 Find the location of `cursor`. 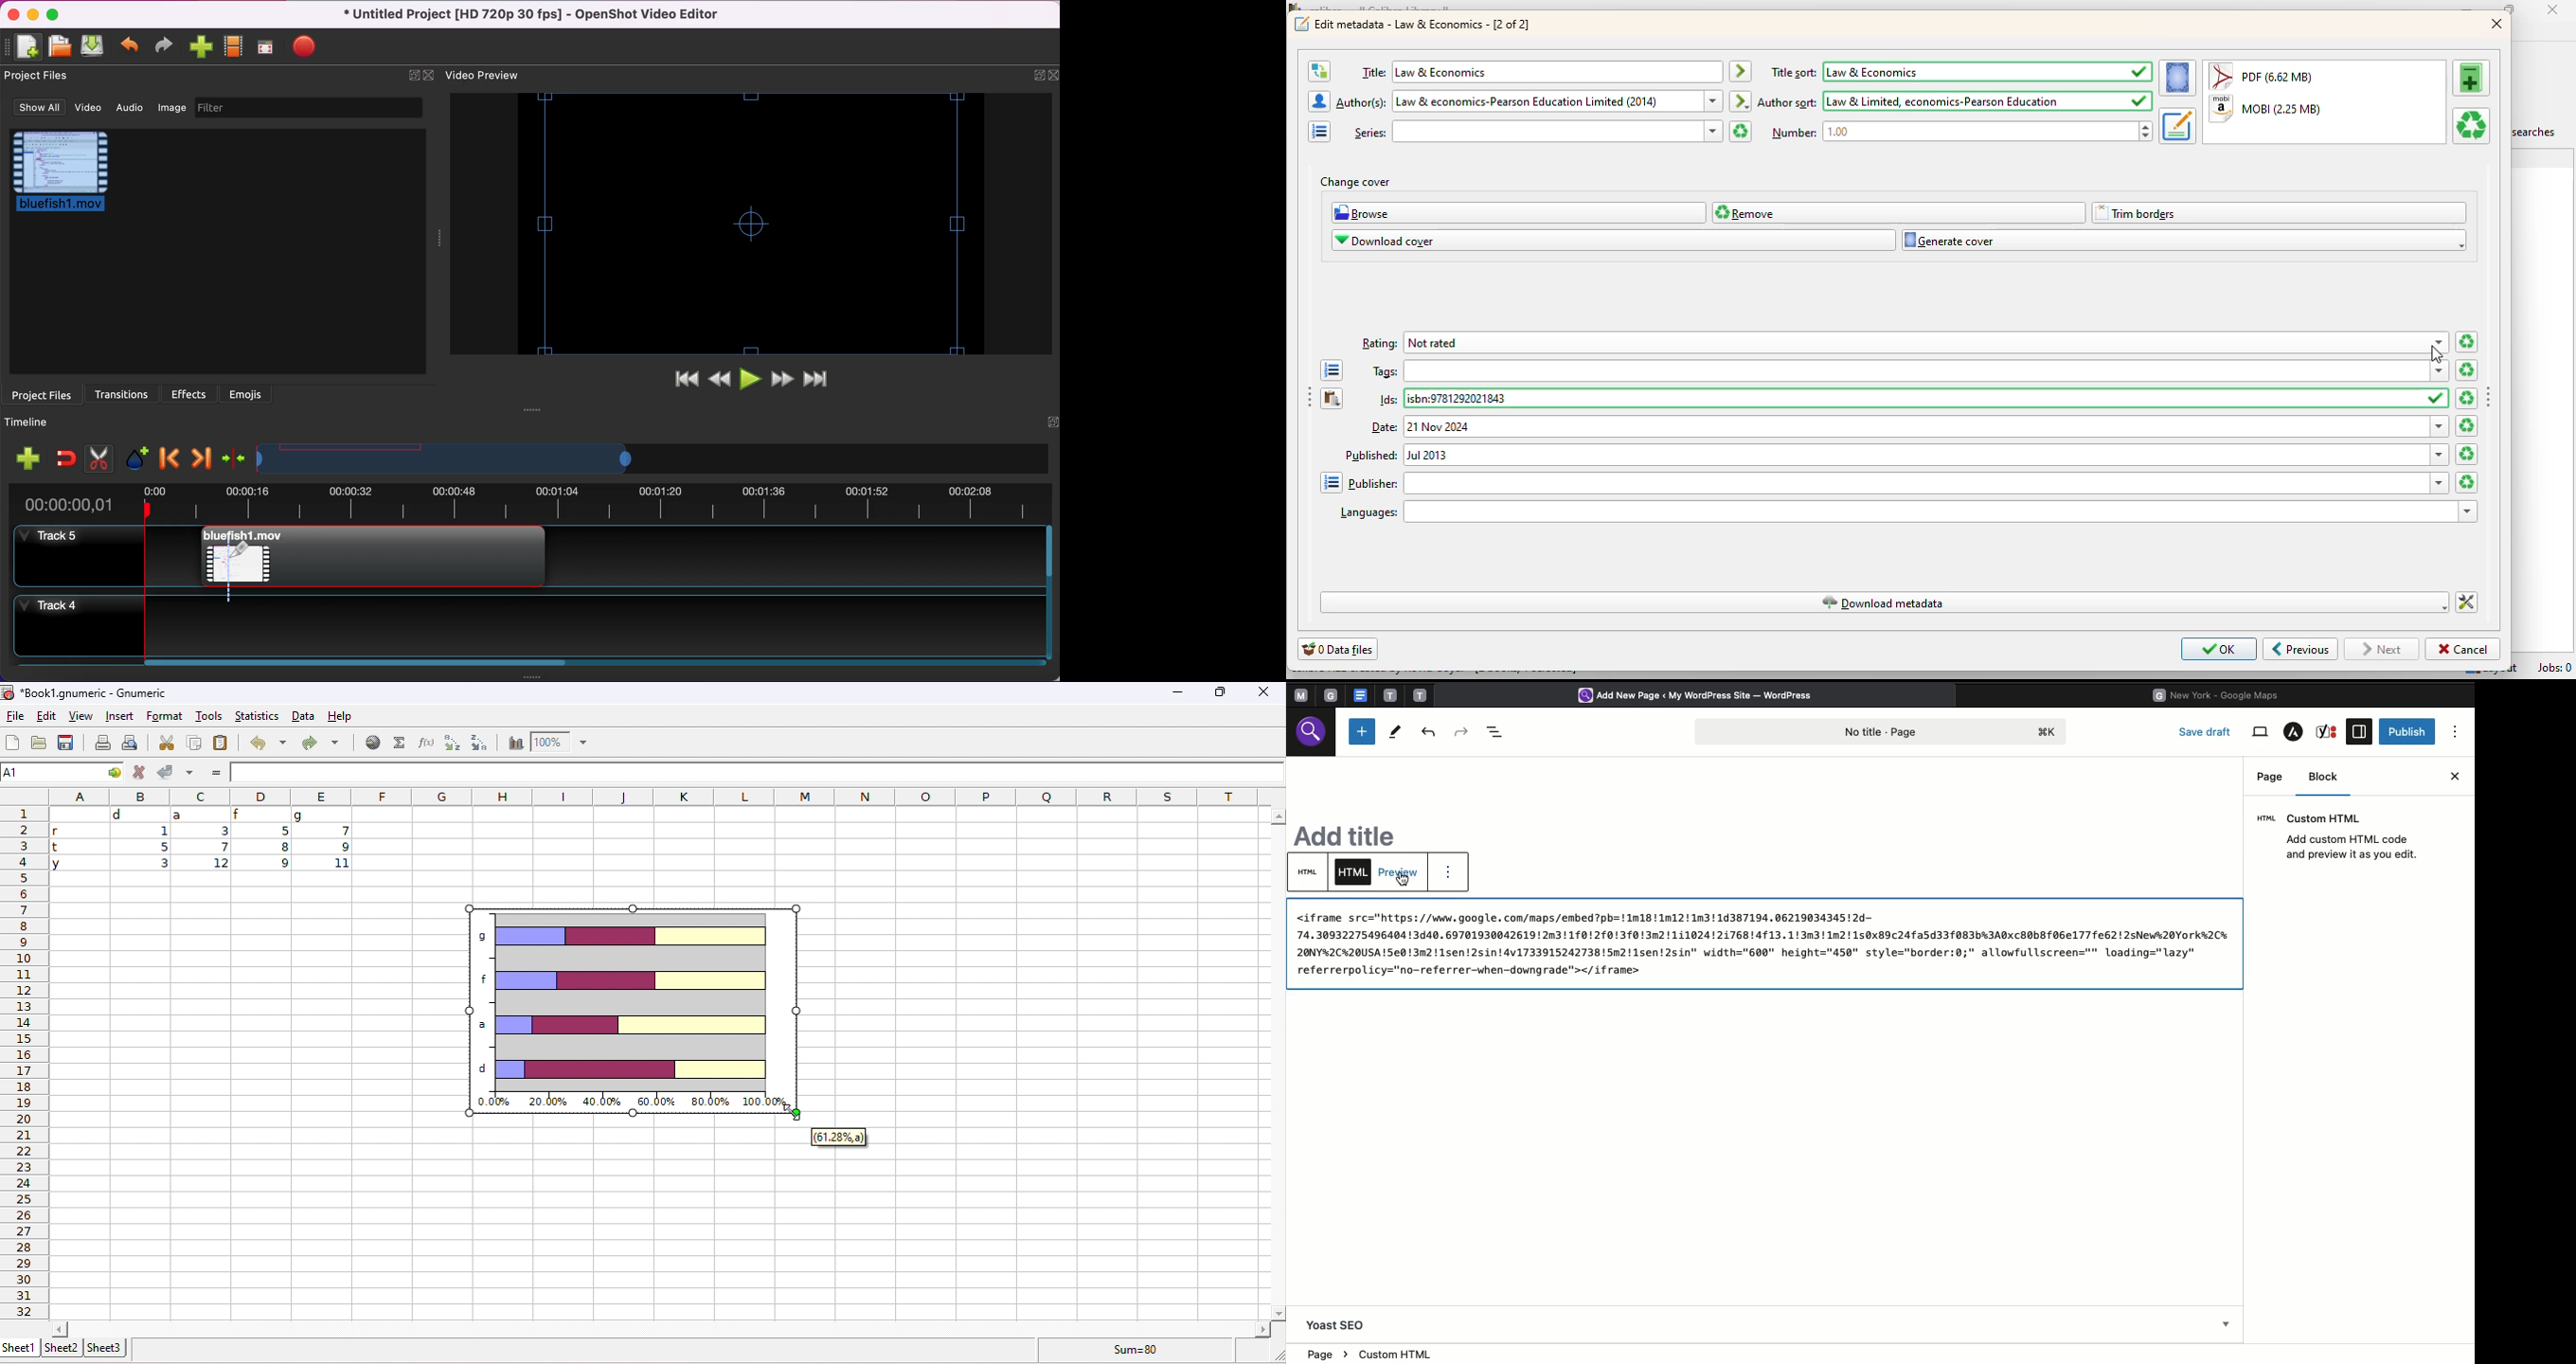

cursor is located at coordinates (1400, 883).